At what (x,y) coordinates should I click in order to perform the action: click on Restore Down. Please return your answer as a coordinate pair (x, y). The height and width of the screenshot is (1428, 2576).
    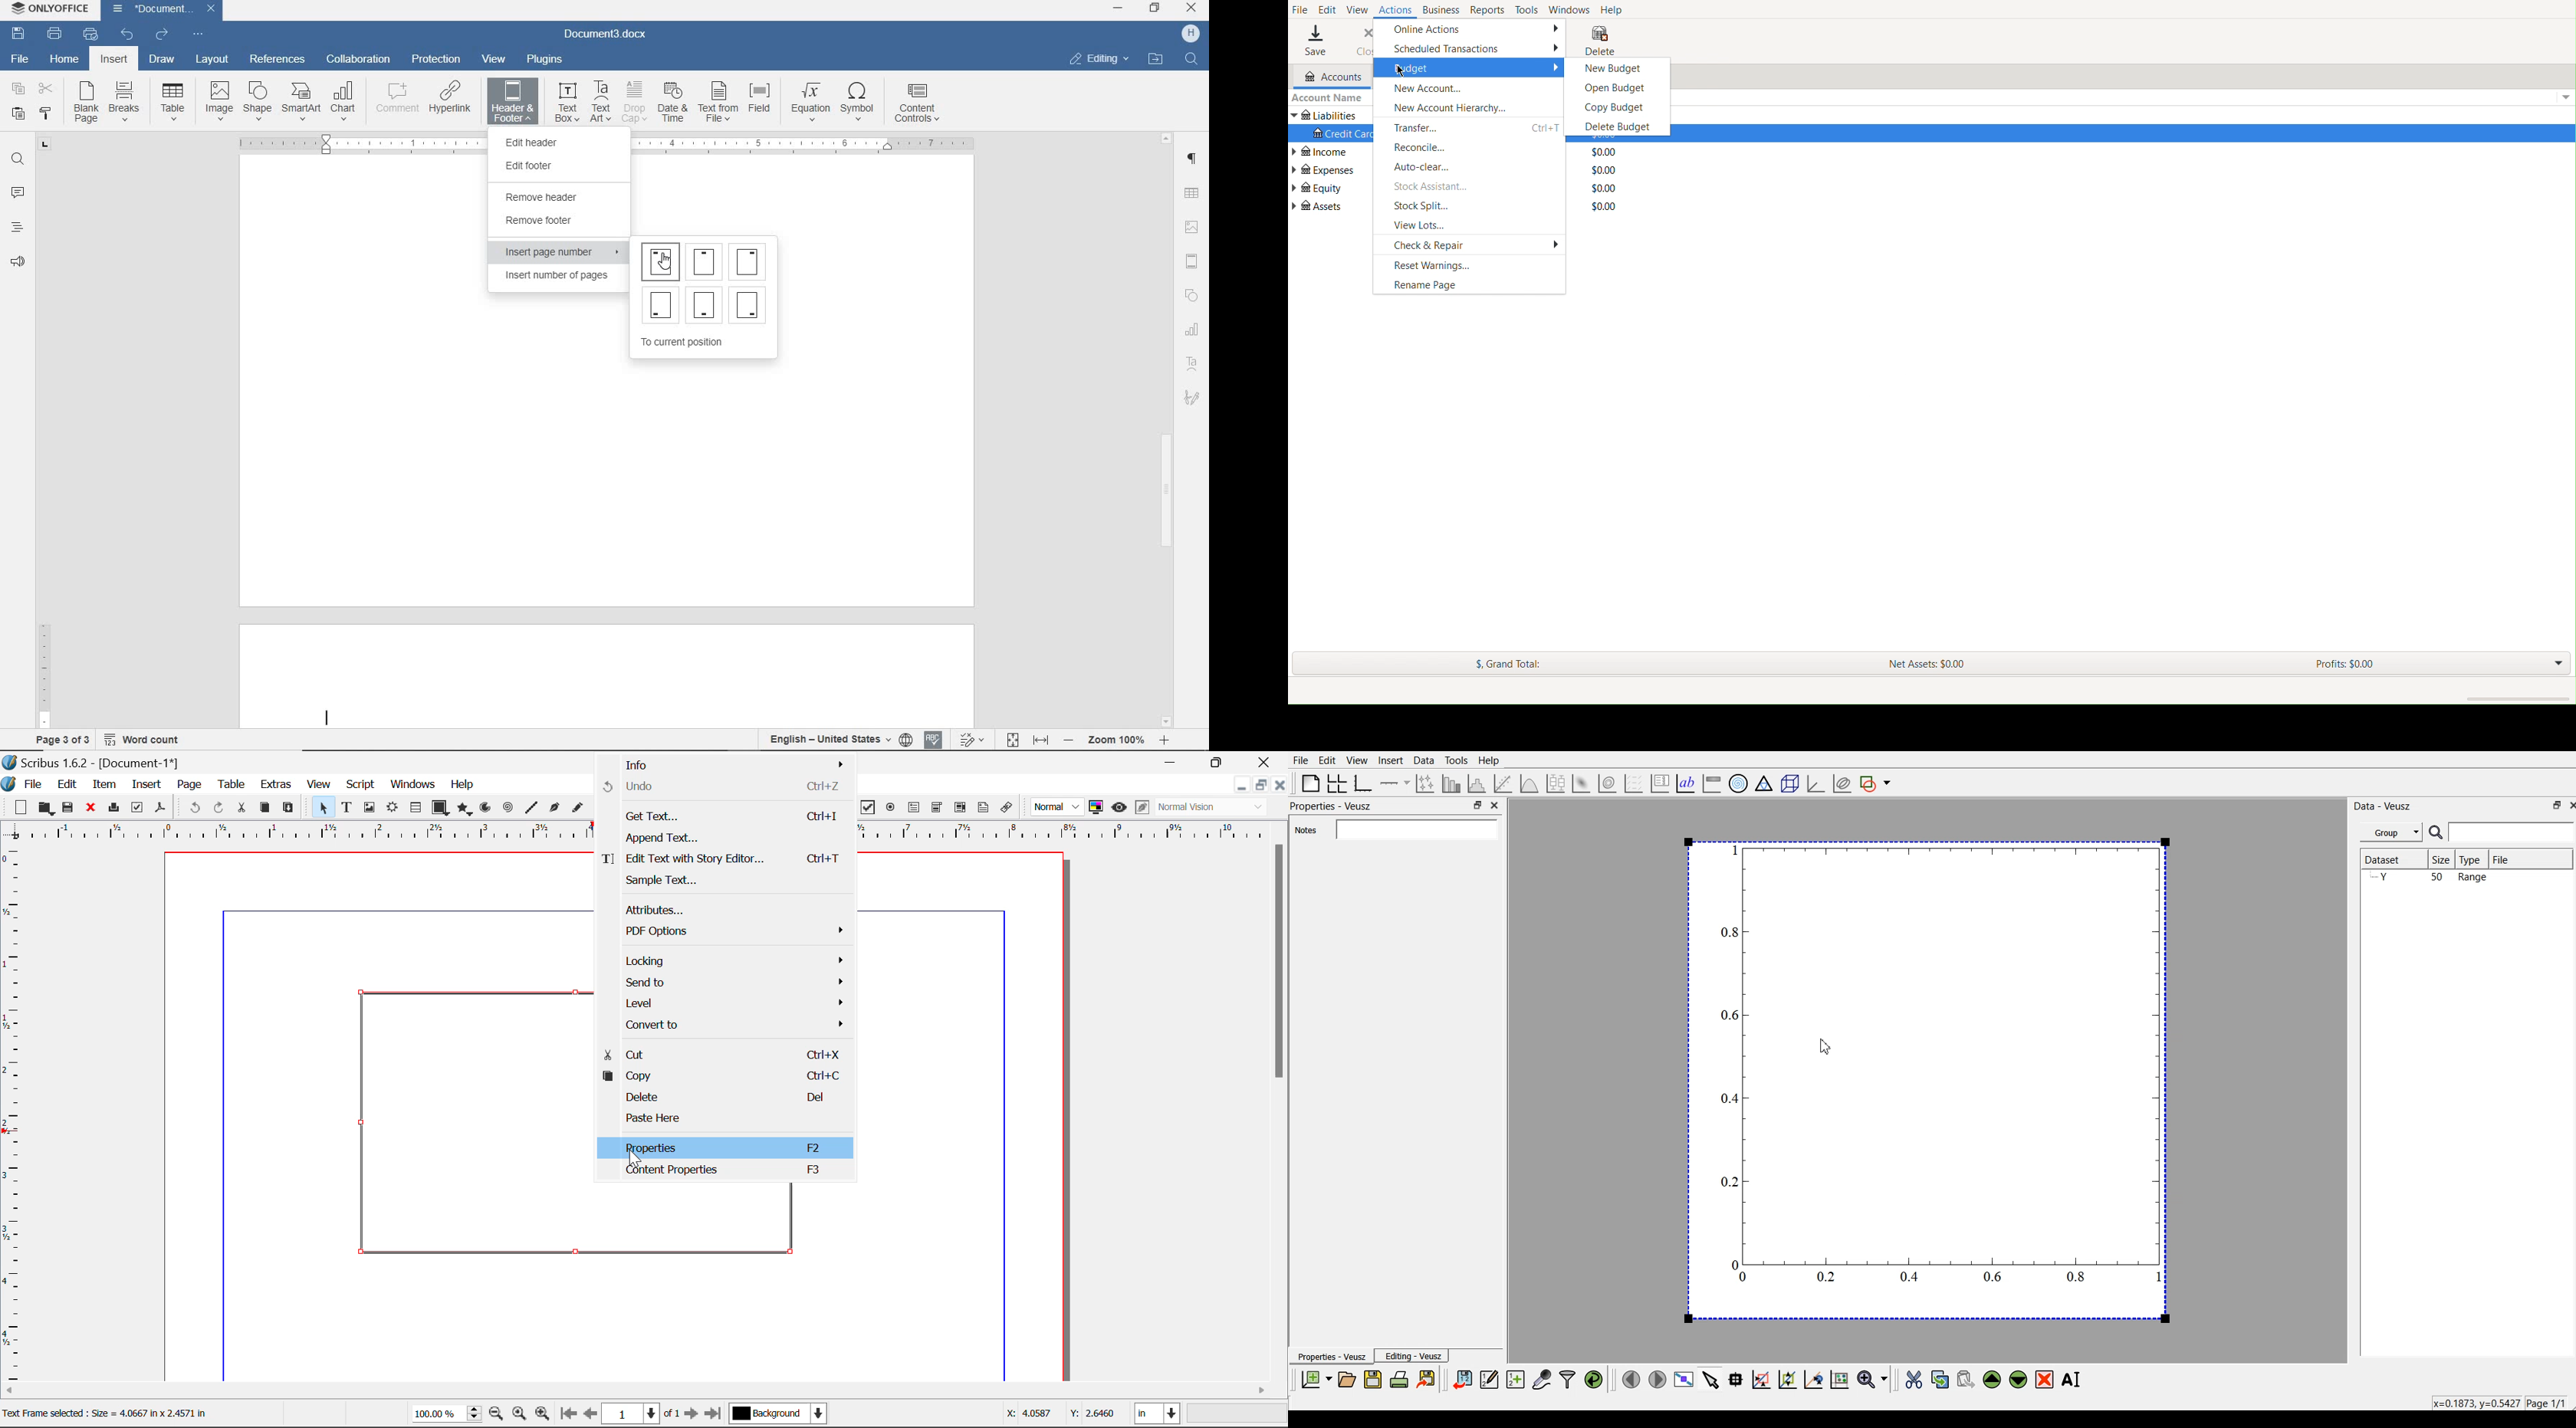
    Looking at the image, I should click on (1173, 762).